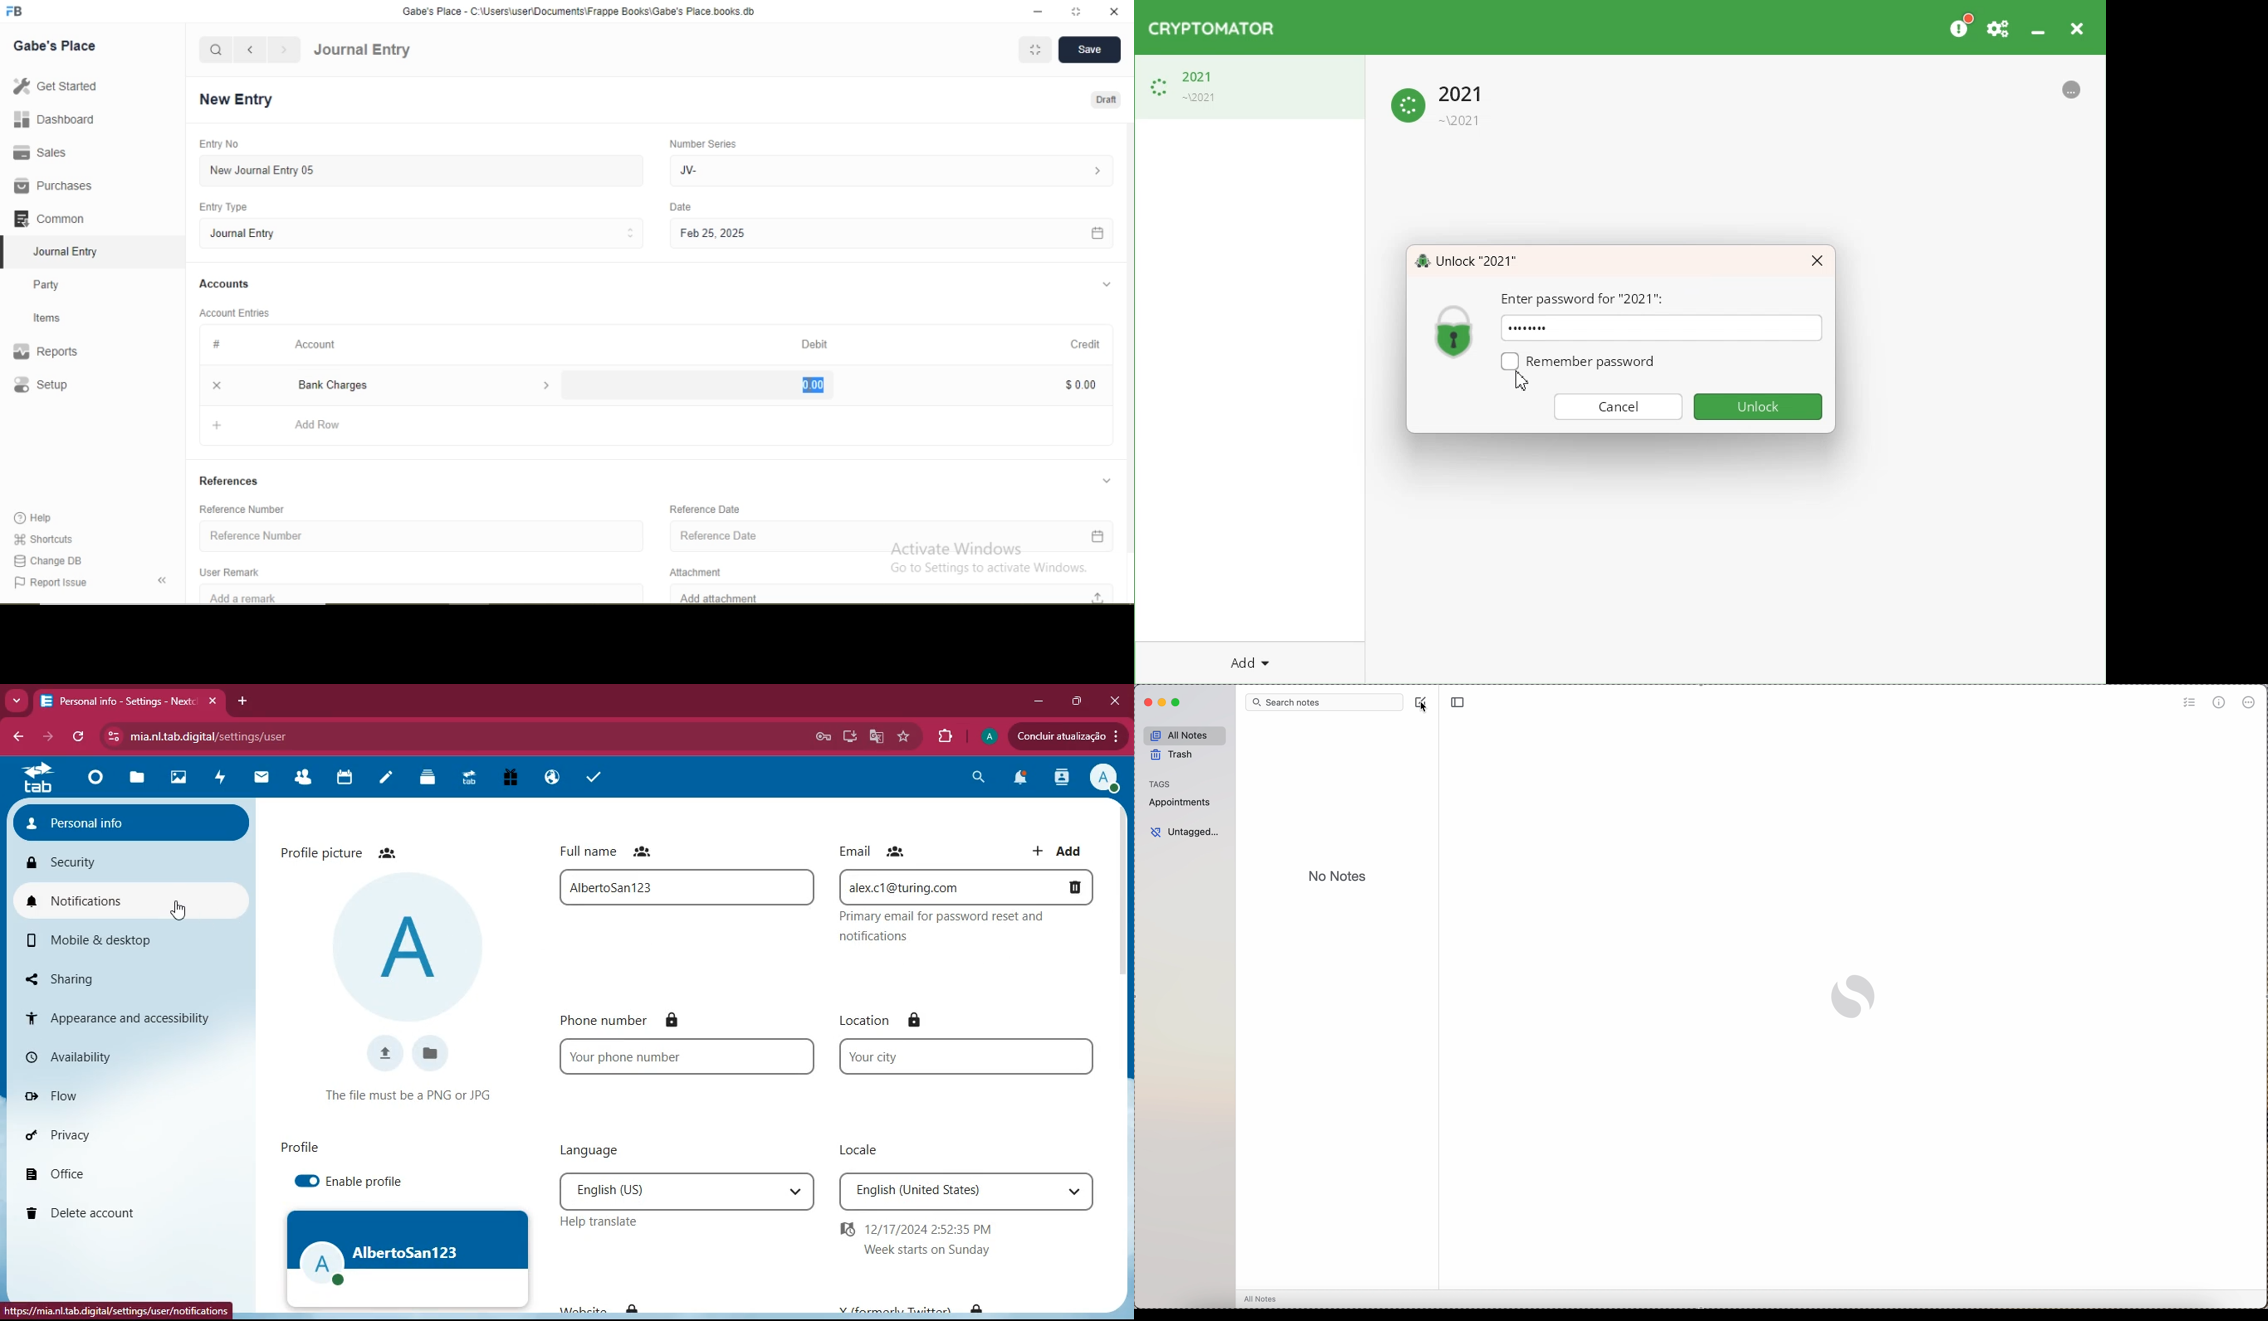  Describe the element at coordinates (806, 384) in the screenshot. I see `0.00` at that location.